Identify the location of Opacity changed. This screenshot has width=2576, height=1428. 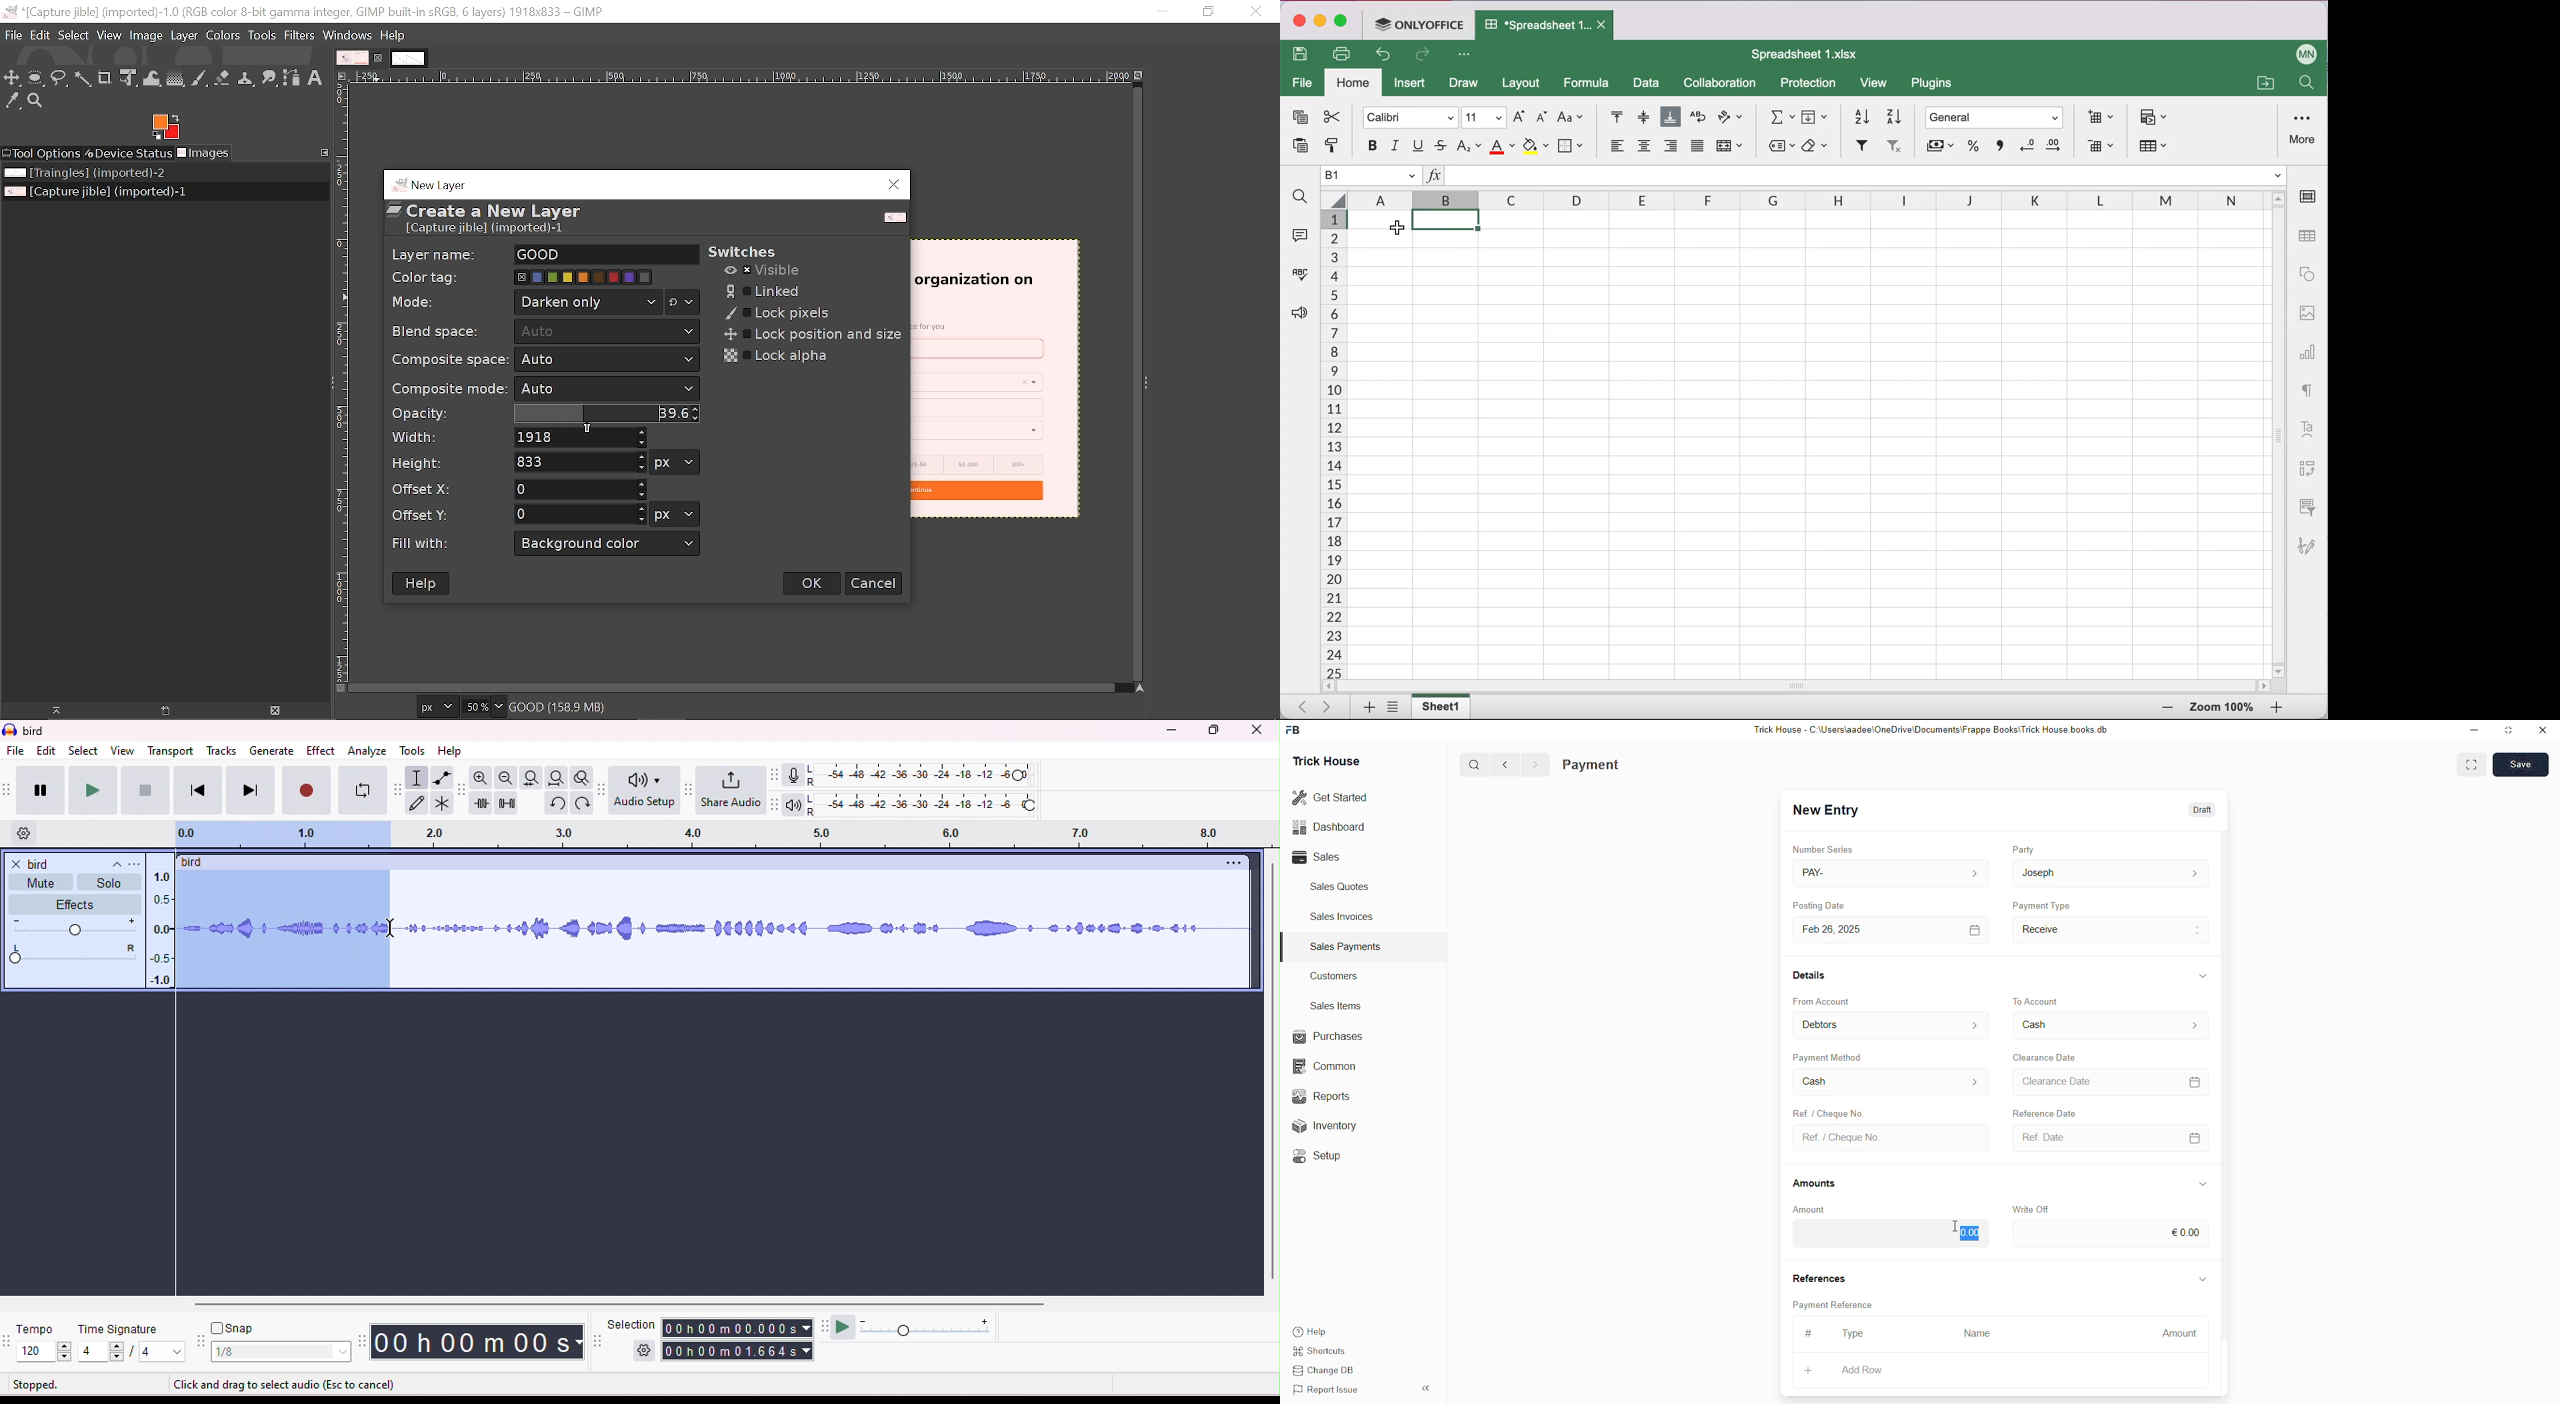
(603, 413).